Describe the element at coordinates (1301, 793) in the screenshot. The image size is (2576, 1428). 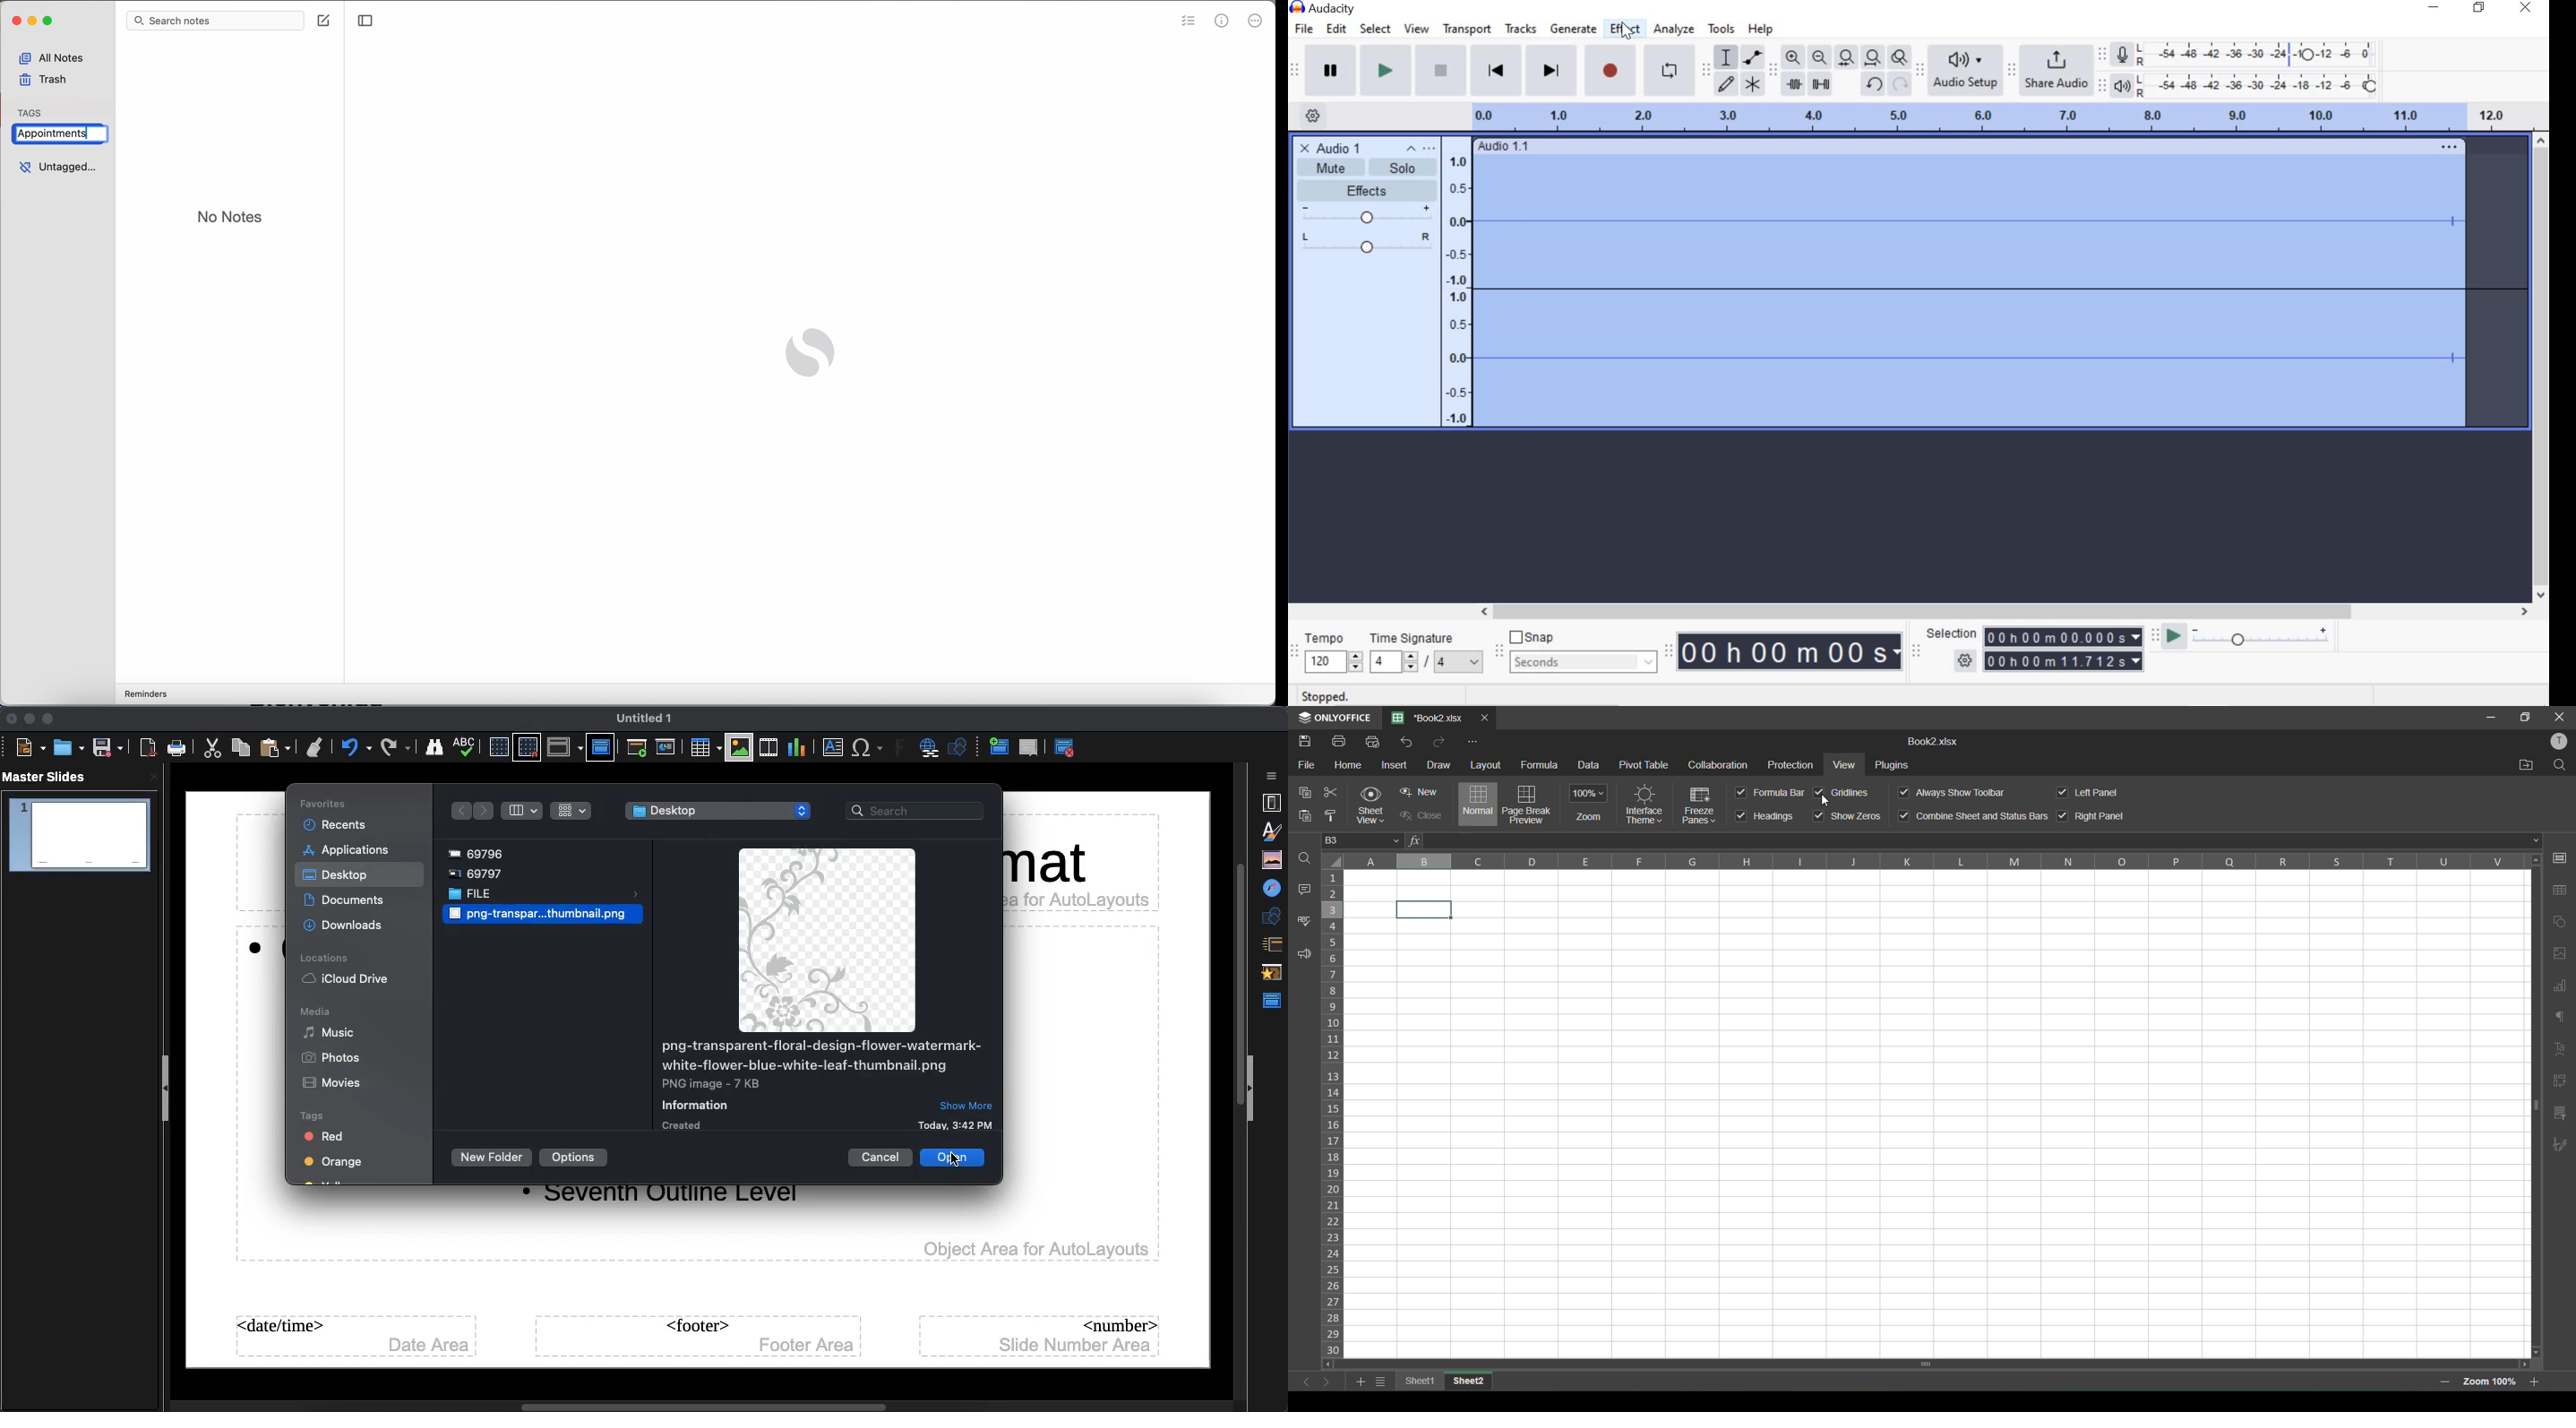
I see `copy` at that location.